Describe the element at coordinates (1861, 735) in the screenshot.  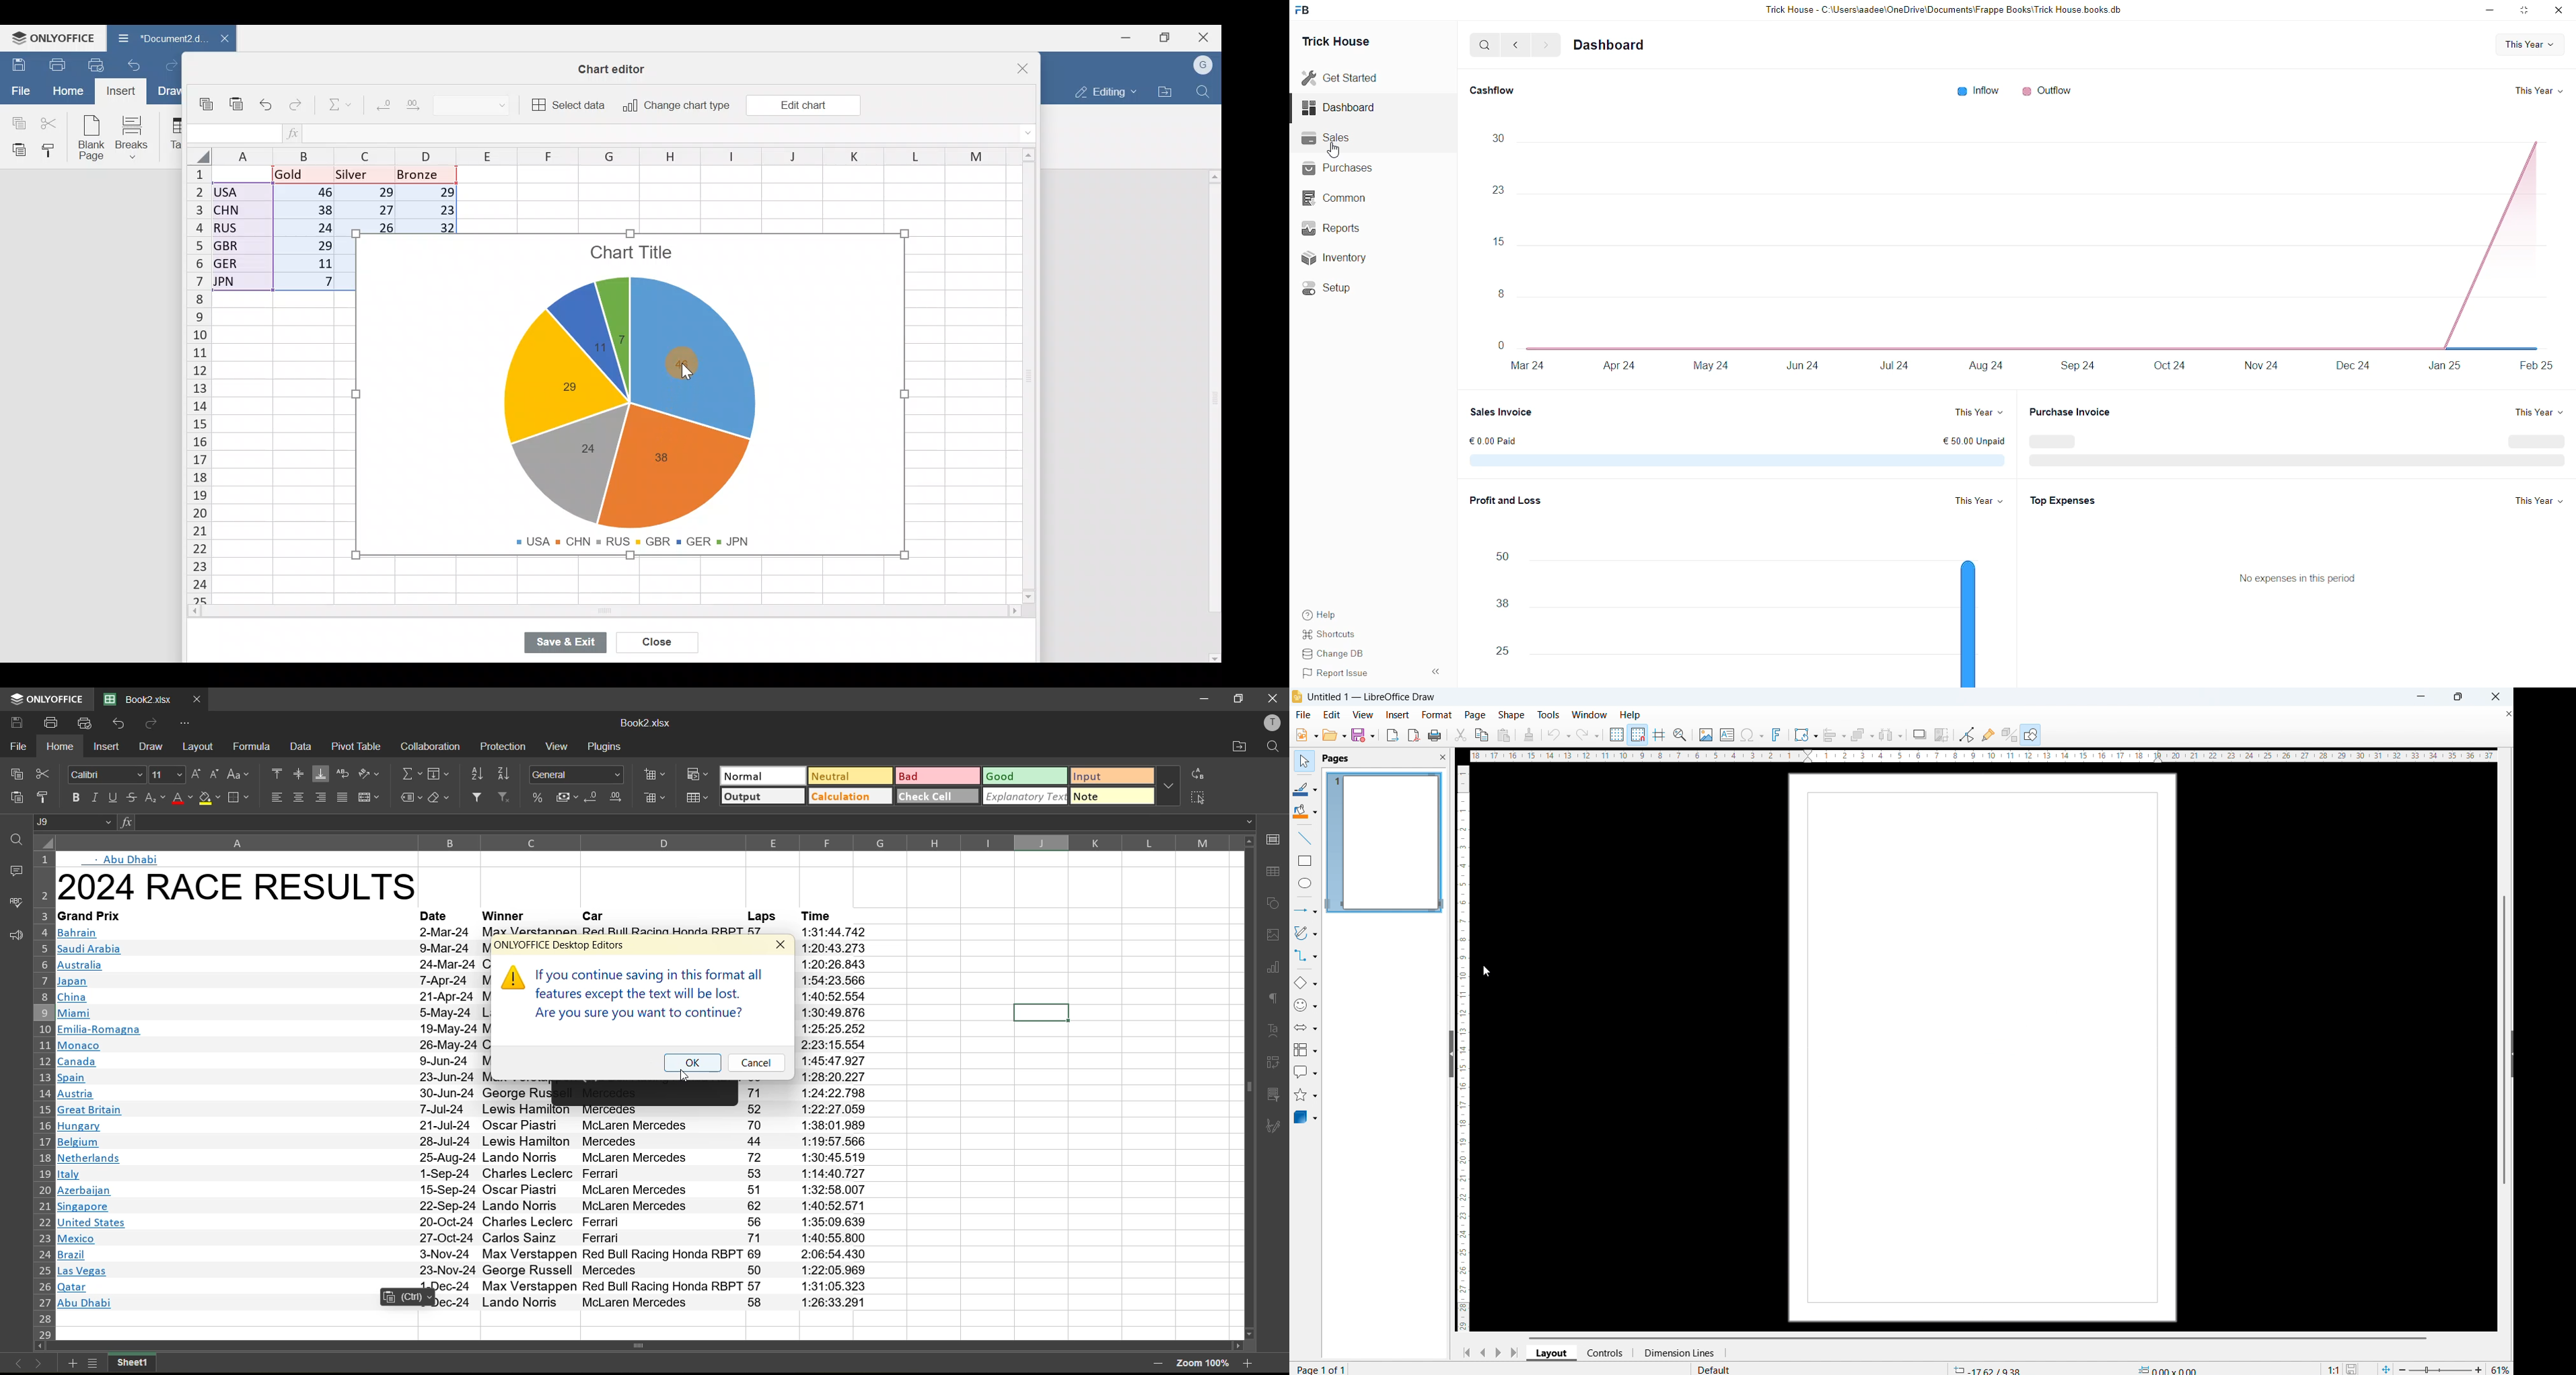
I see `arrange` at that location.